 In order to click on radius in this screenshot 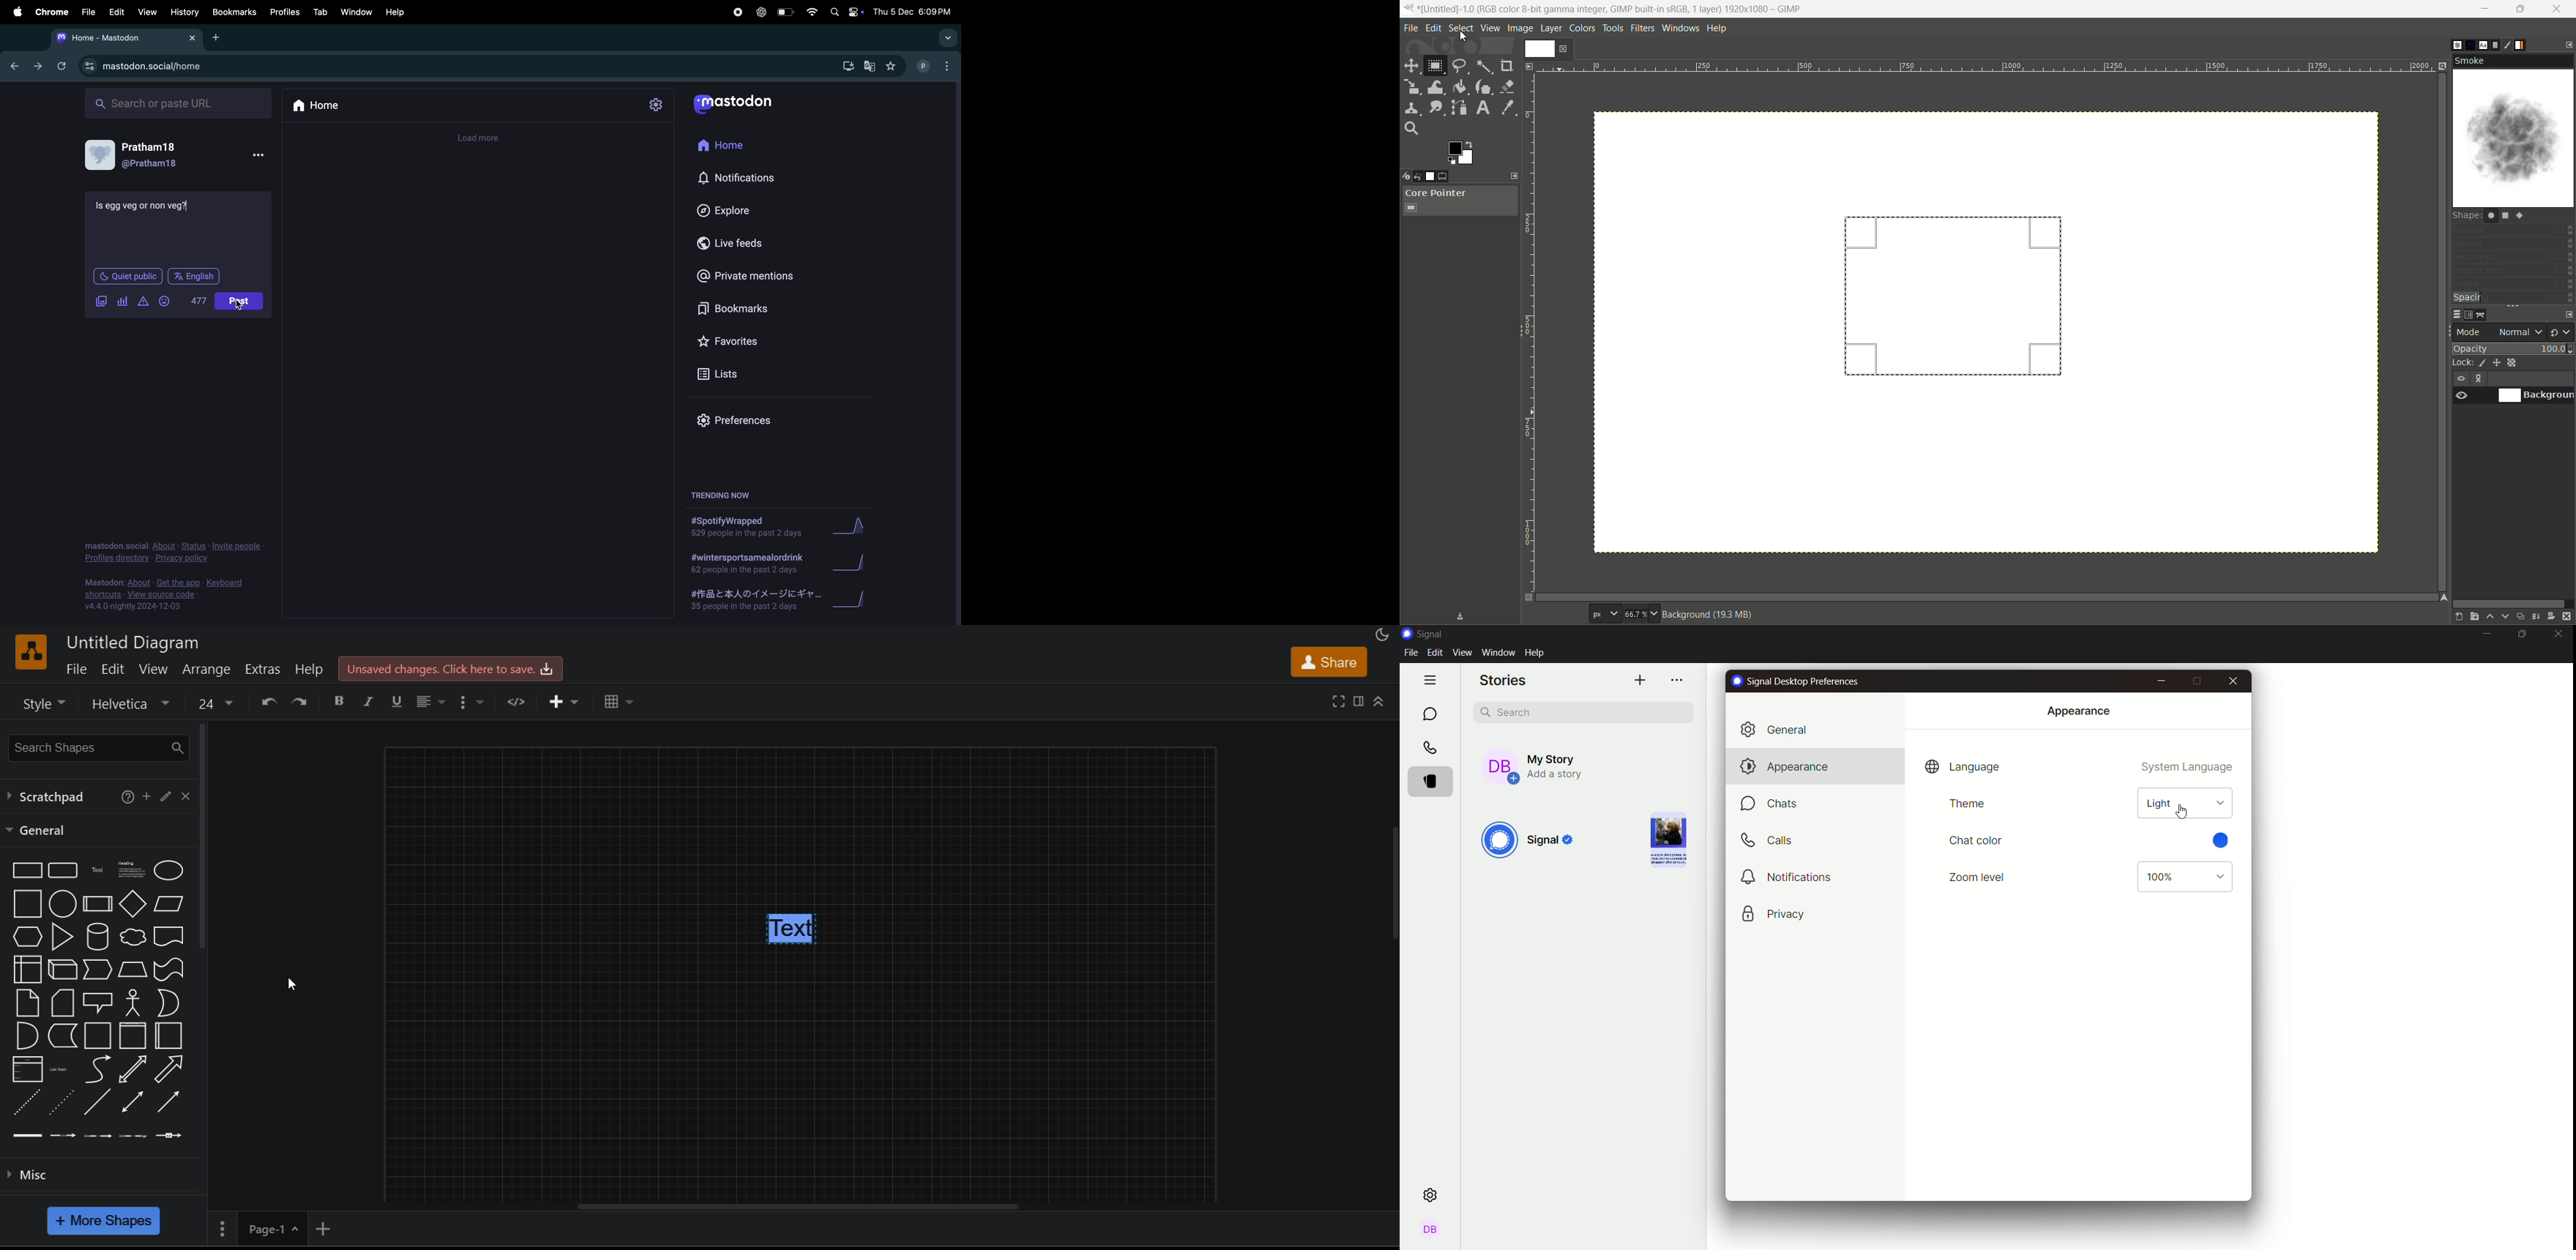, I will do `click(2513, 230)`.